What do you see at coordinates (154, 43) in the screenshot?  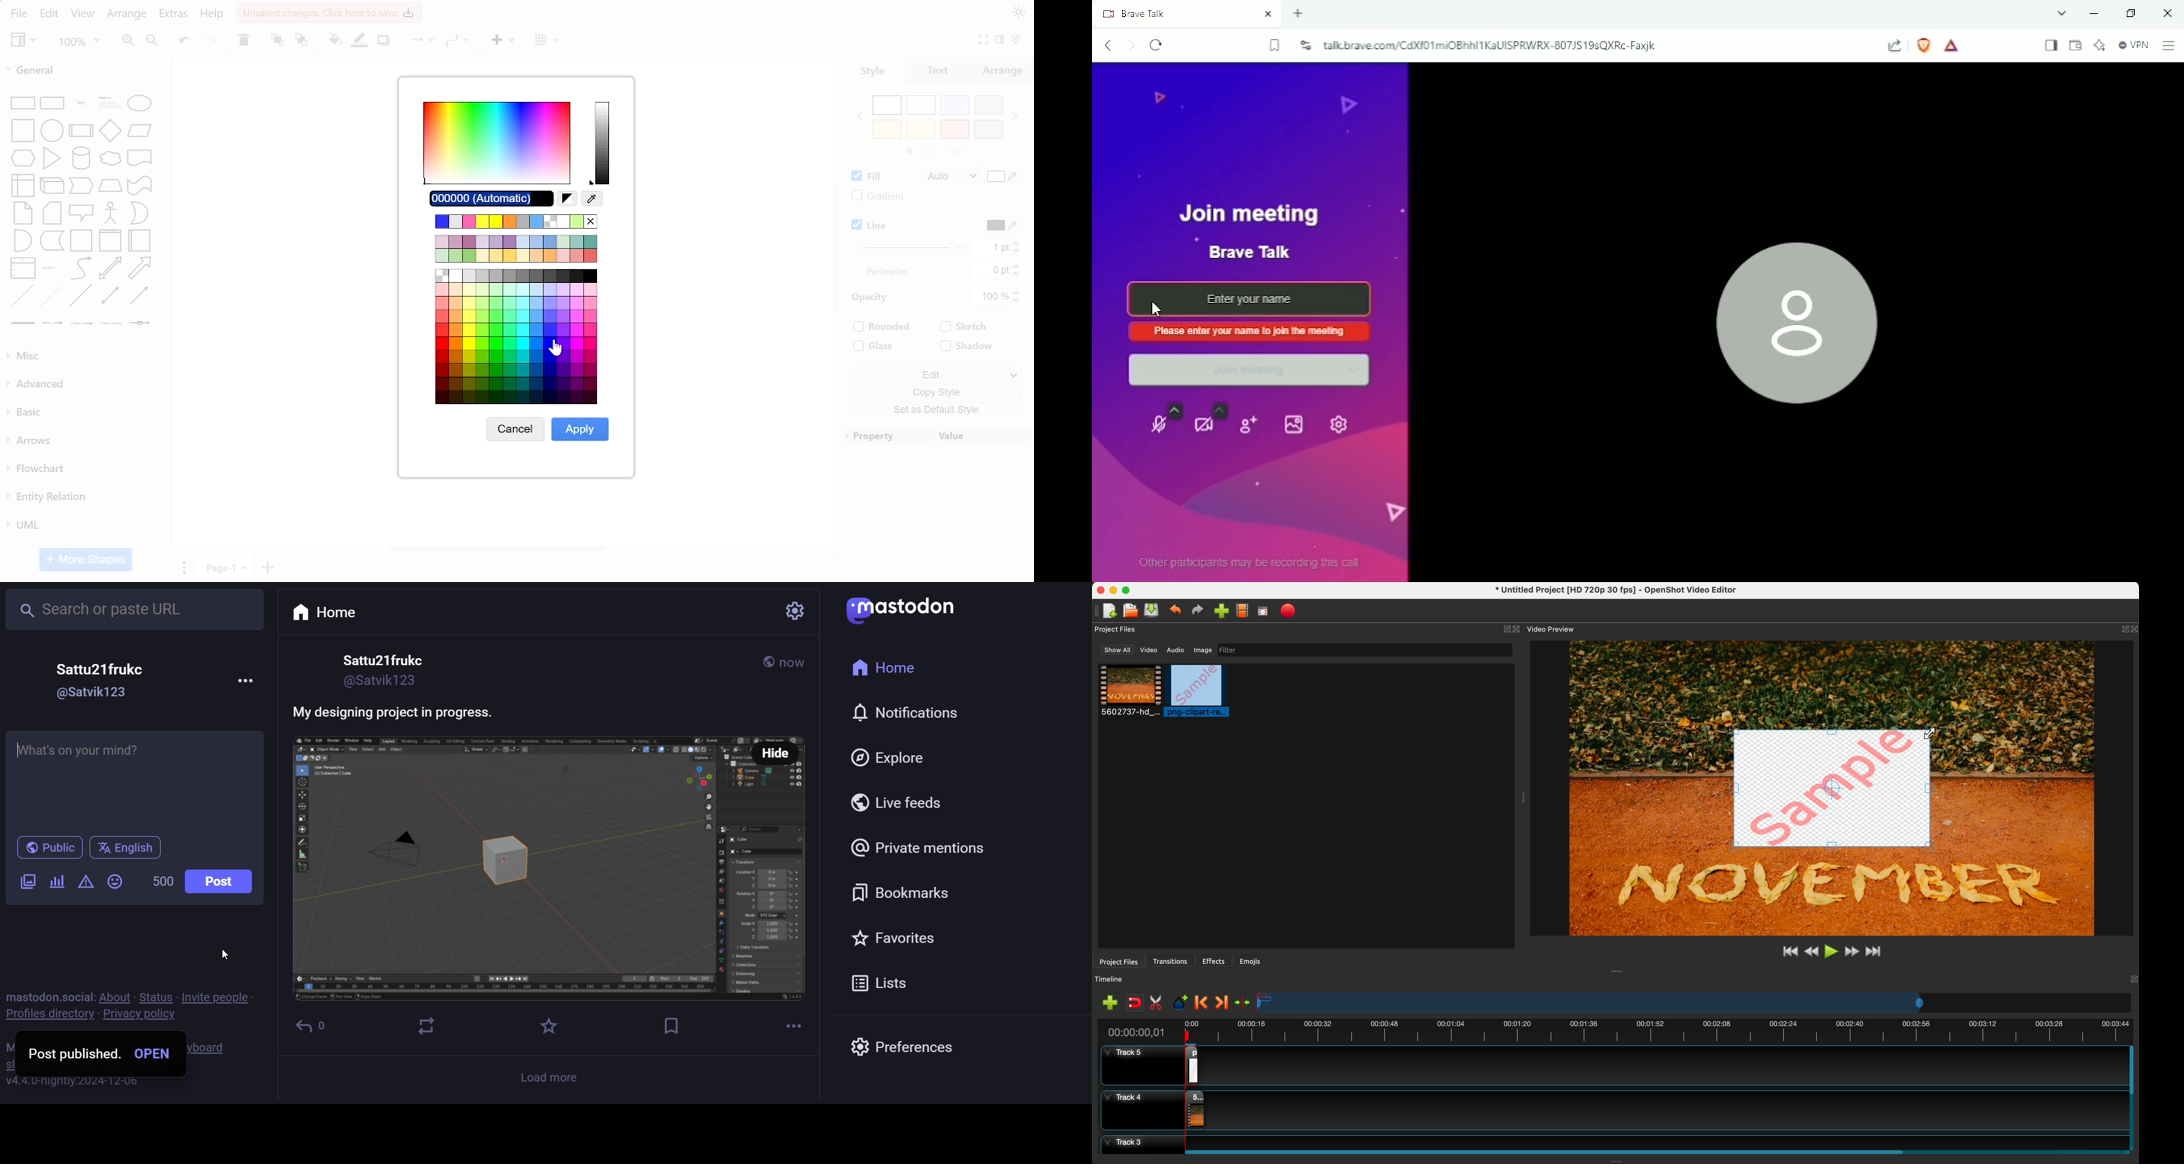 I see `zoom out` at bounding box center [154, 43].